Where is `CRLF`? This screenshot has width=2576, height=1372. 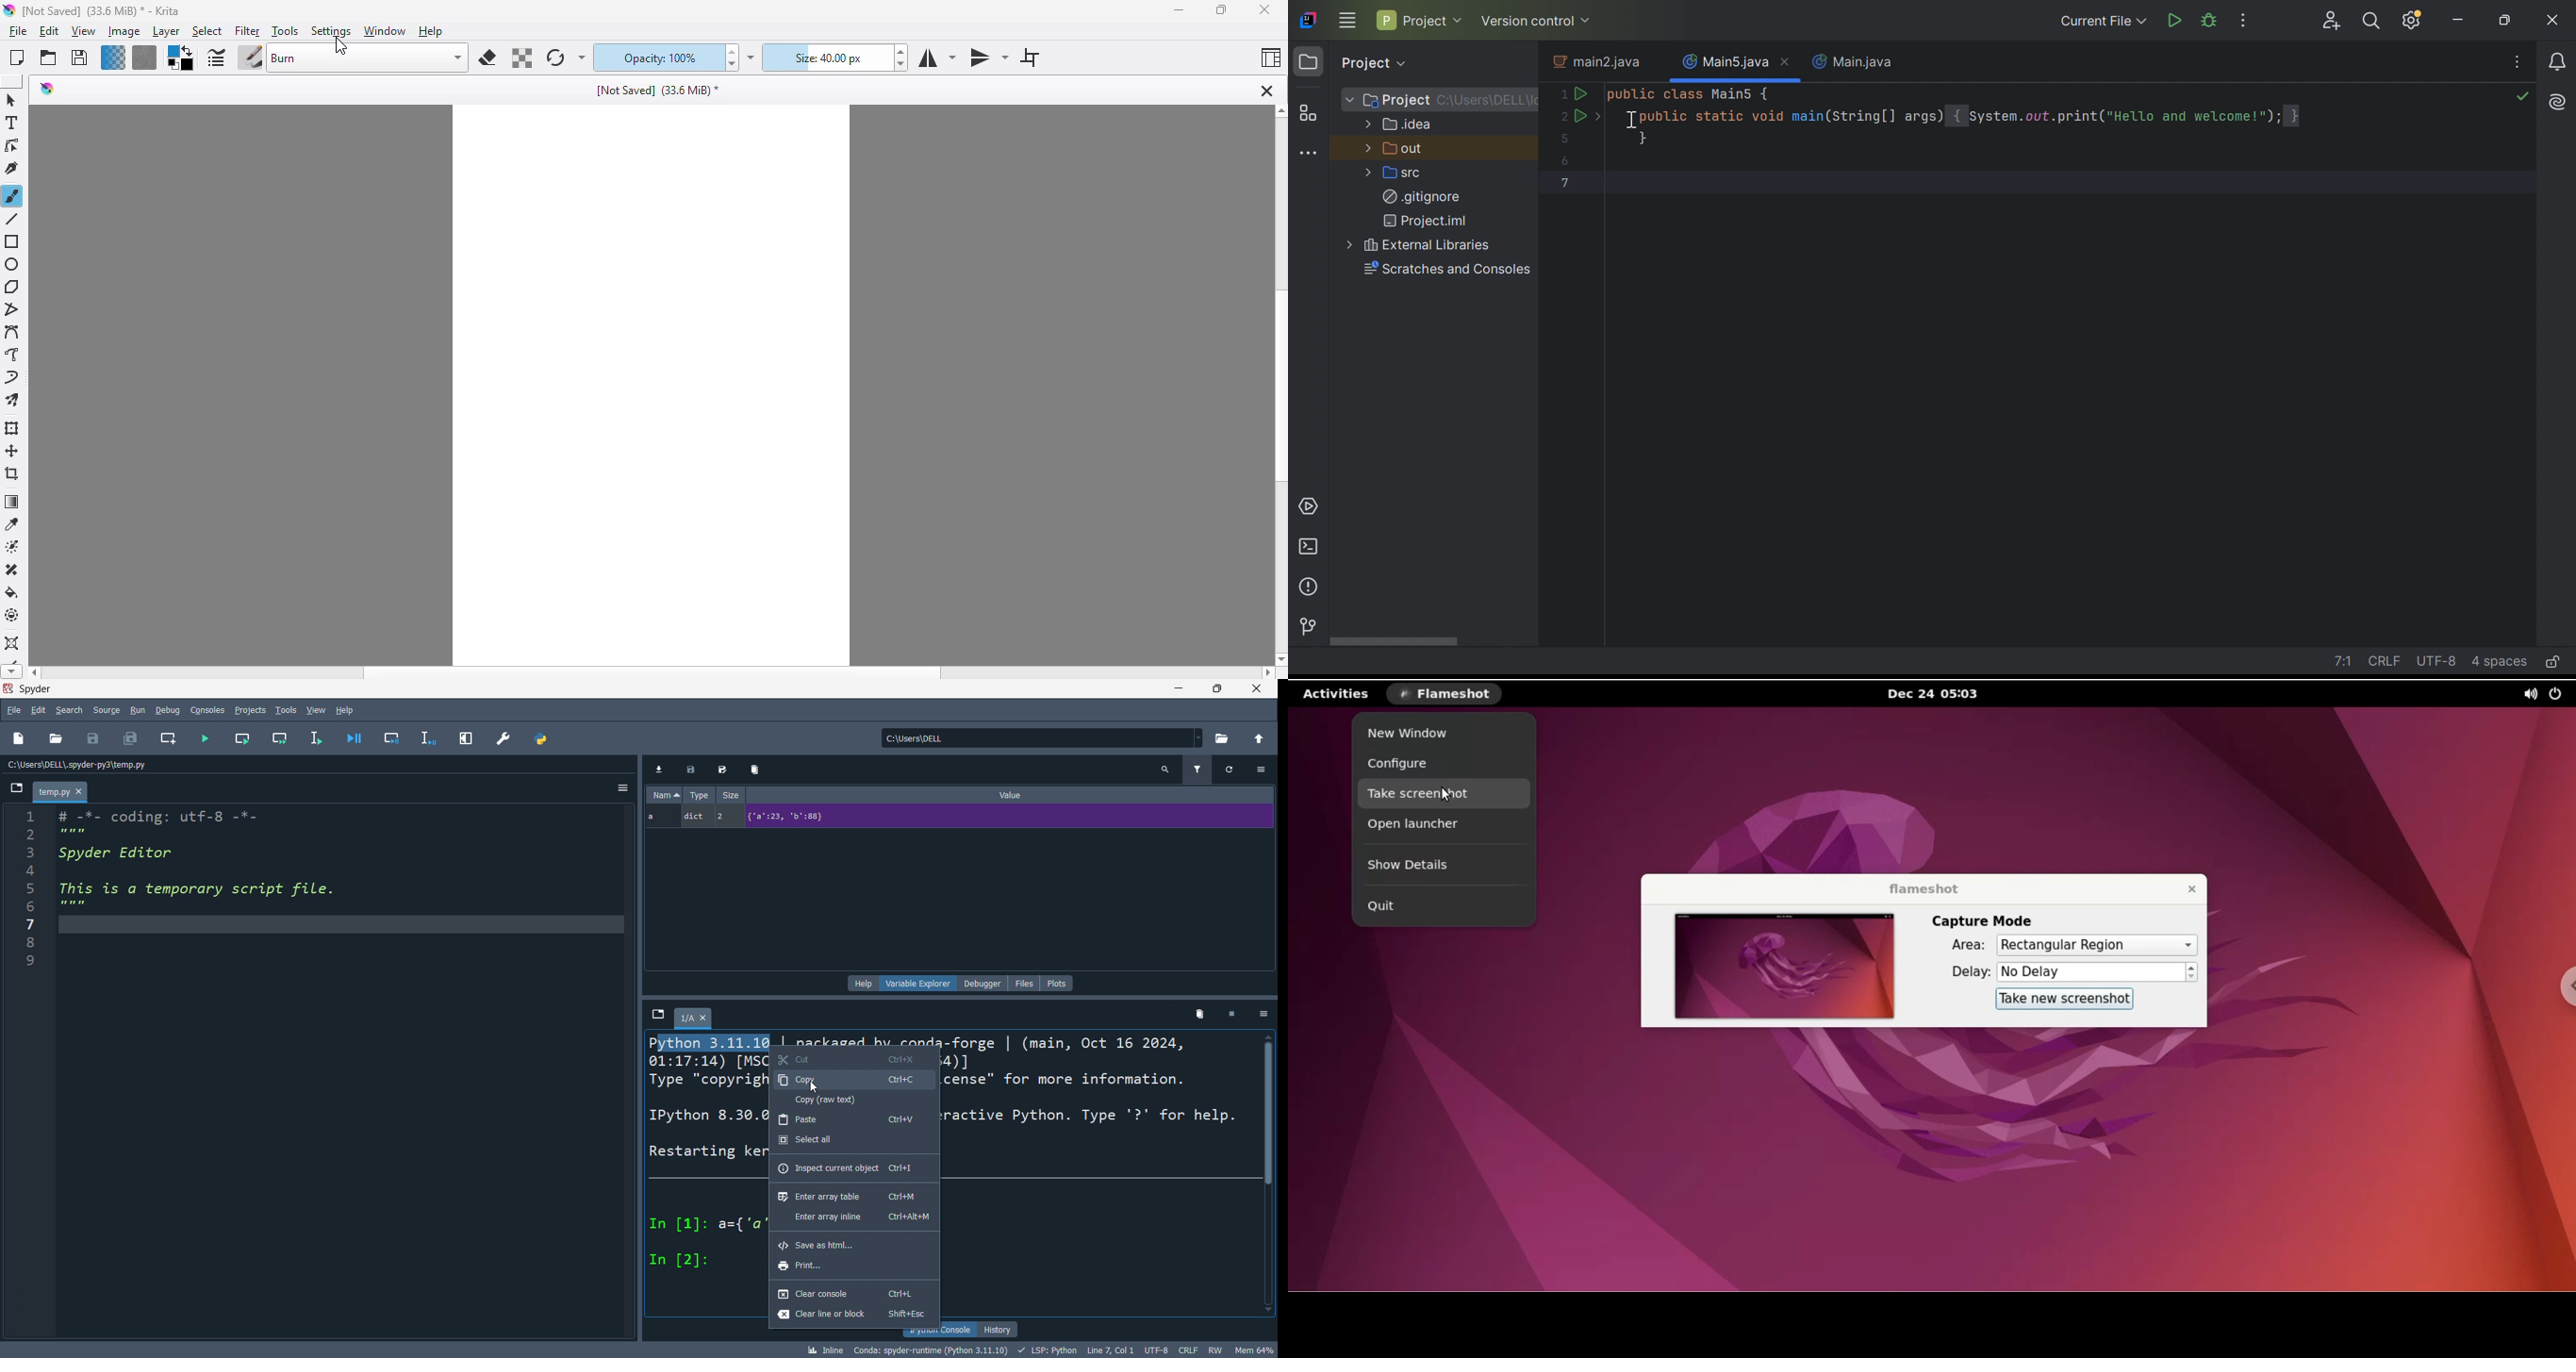
CRLF is located at coordinates (2383, 660).